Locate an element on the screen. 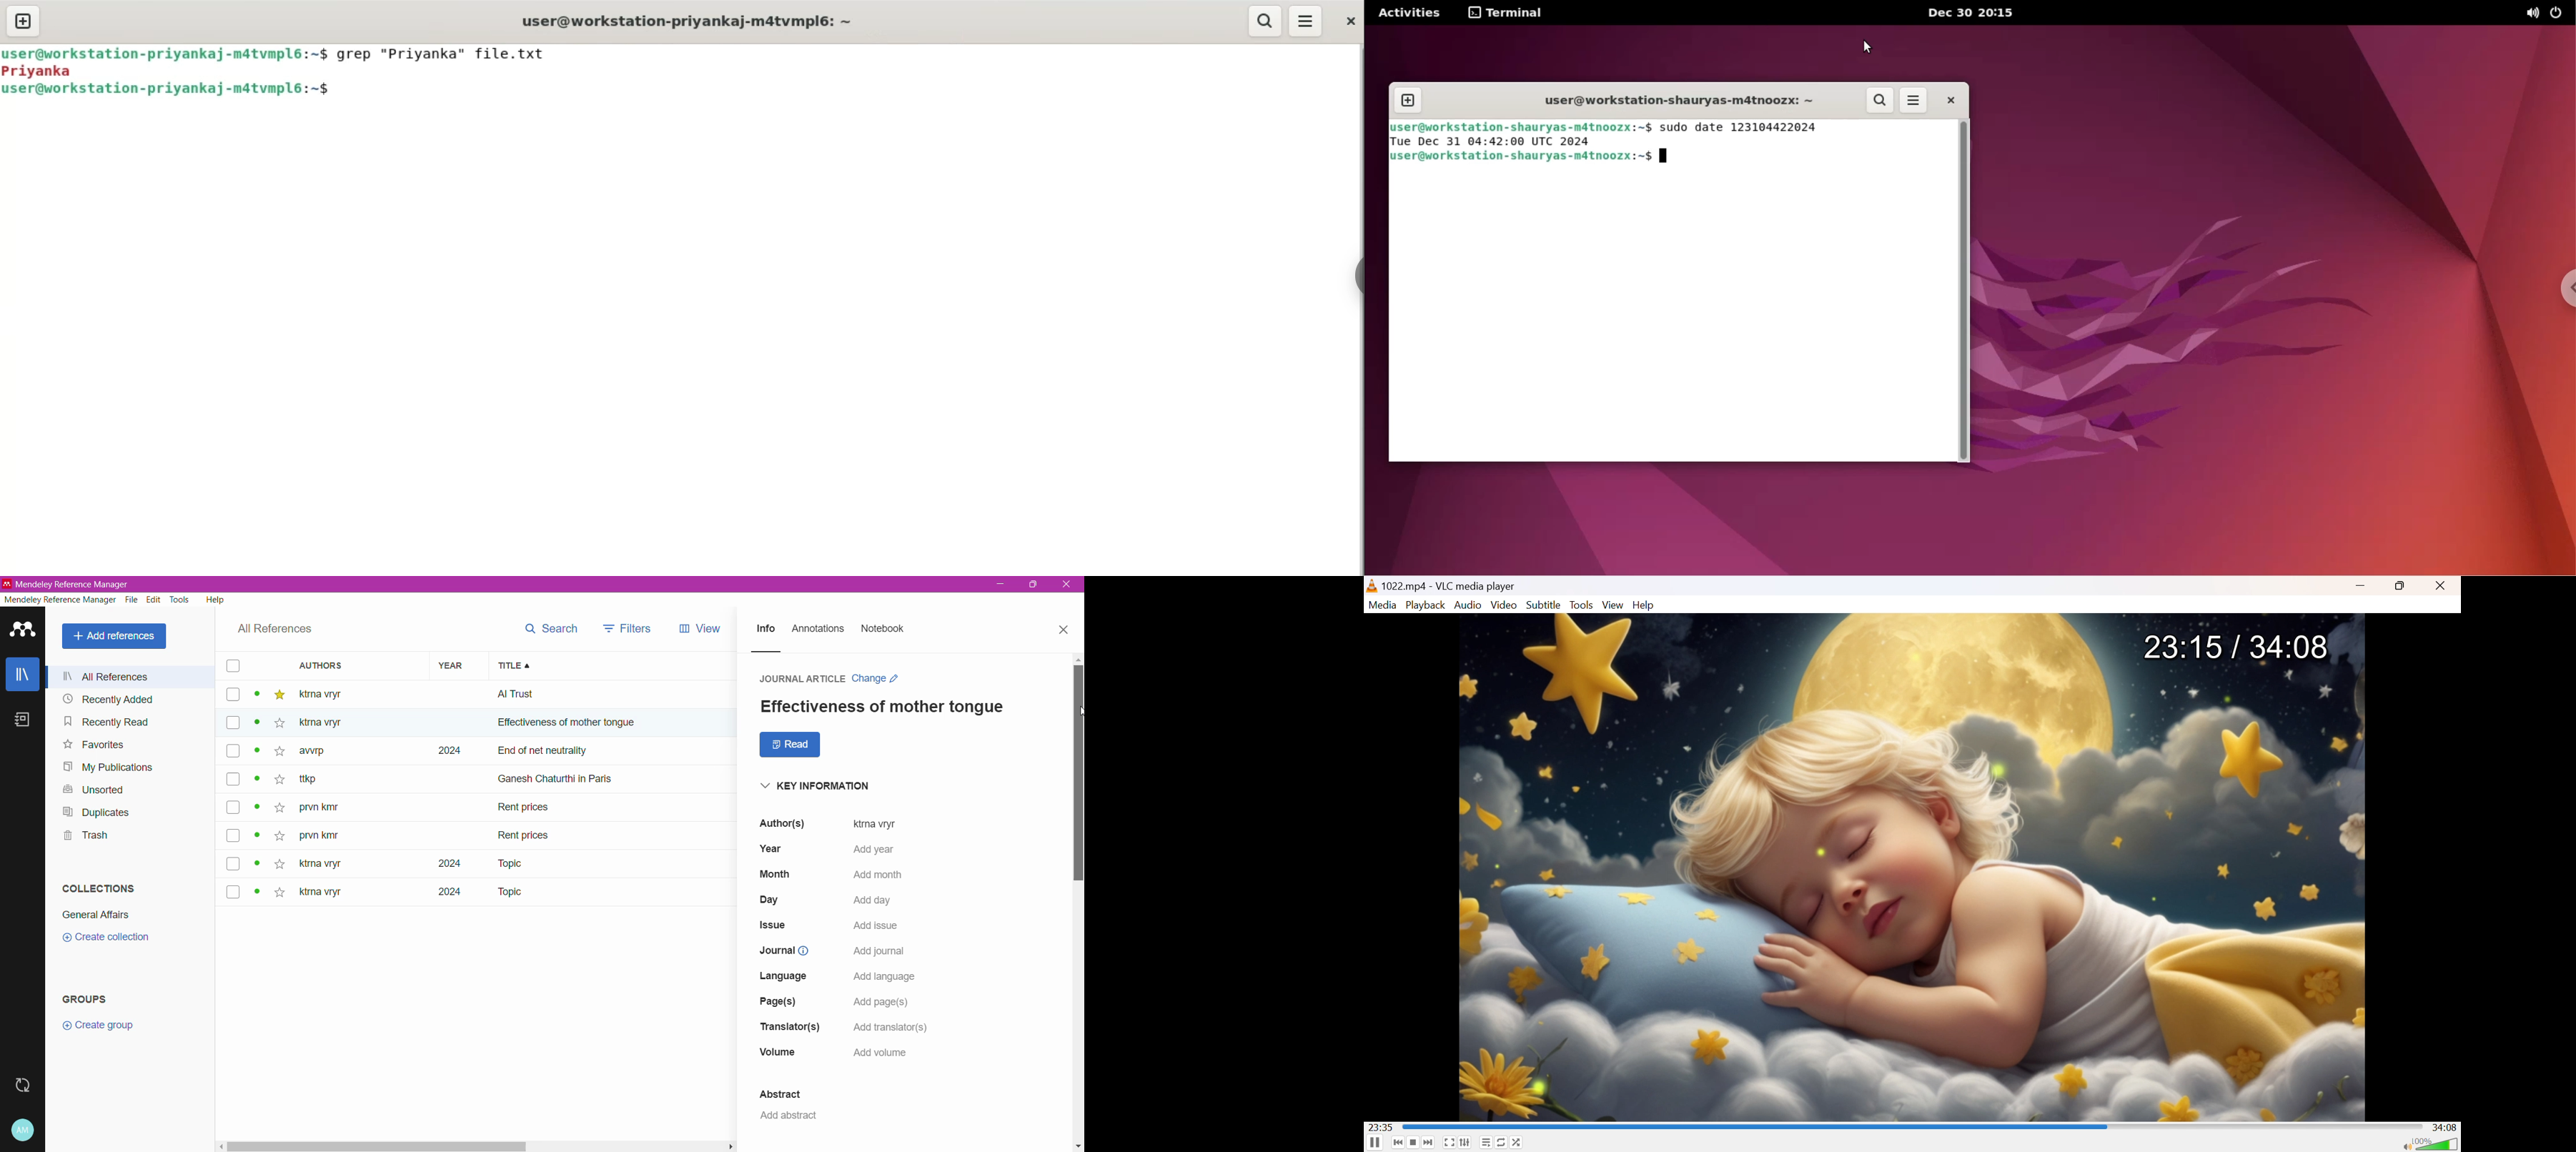 This screenshot has height=1176, width=2576. 2024 is located at coordinates (439, 863).